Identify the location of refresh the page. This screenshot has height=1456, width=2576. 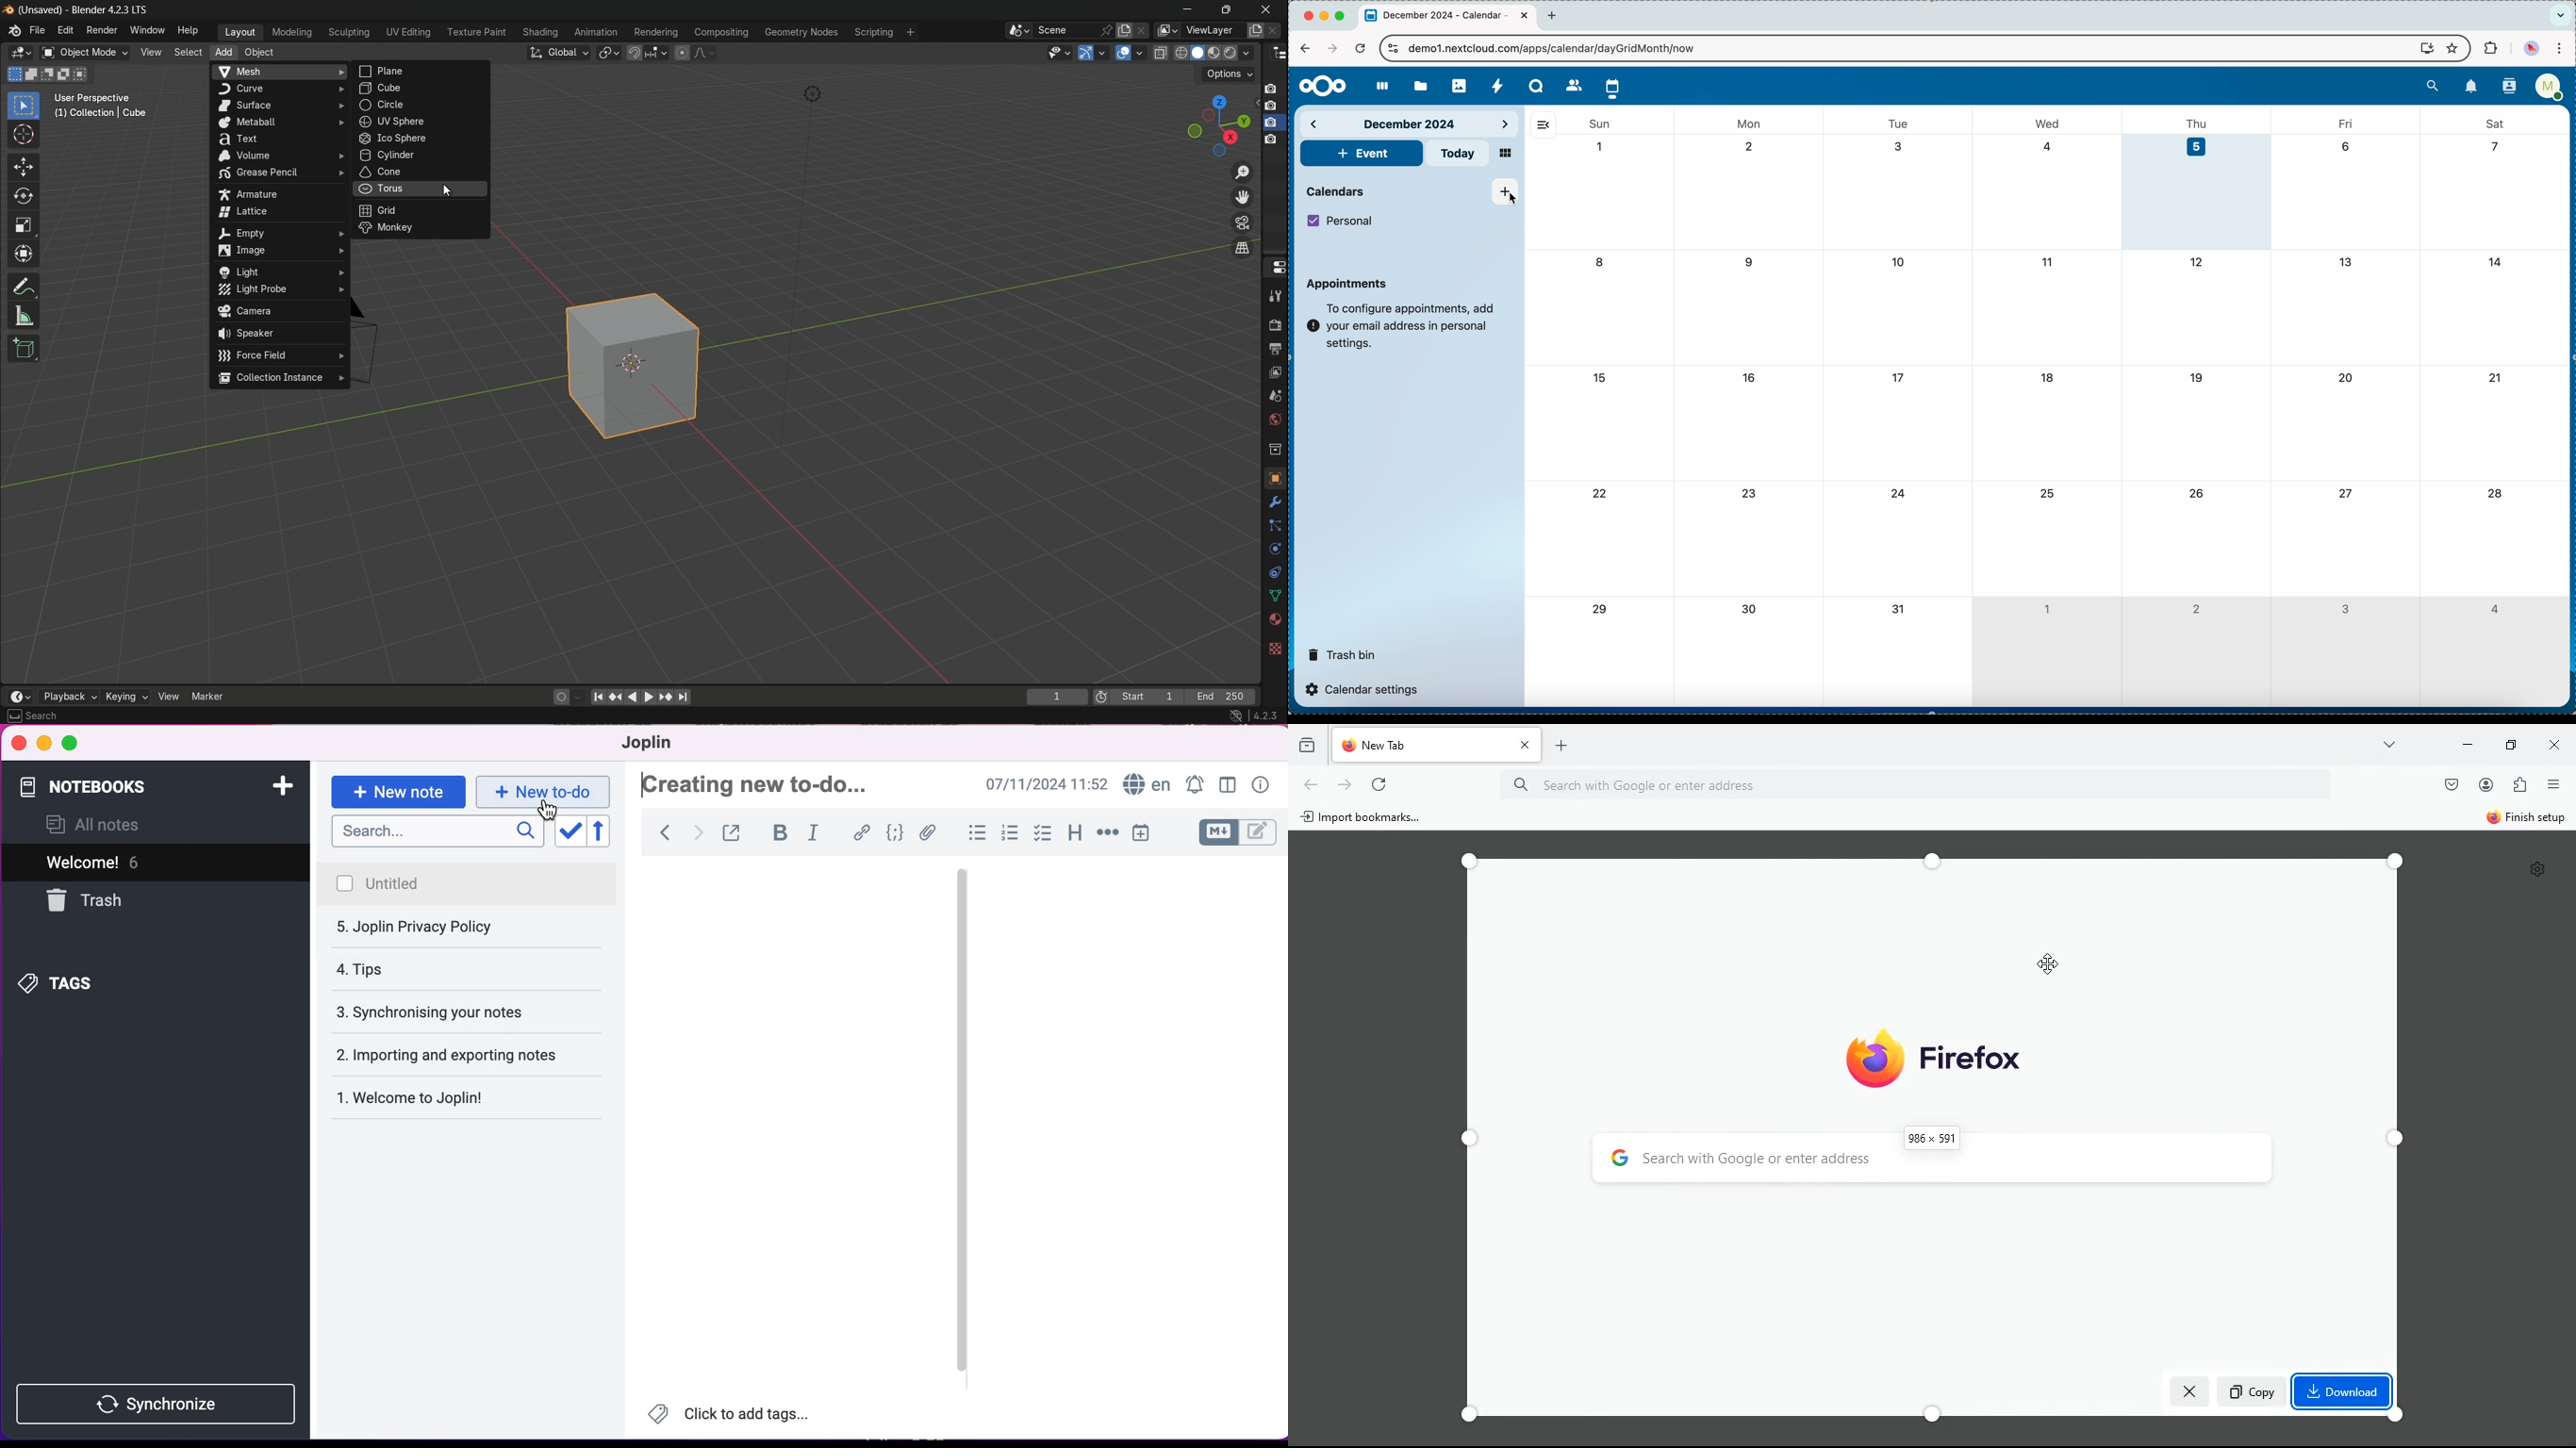
(1360, 48).